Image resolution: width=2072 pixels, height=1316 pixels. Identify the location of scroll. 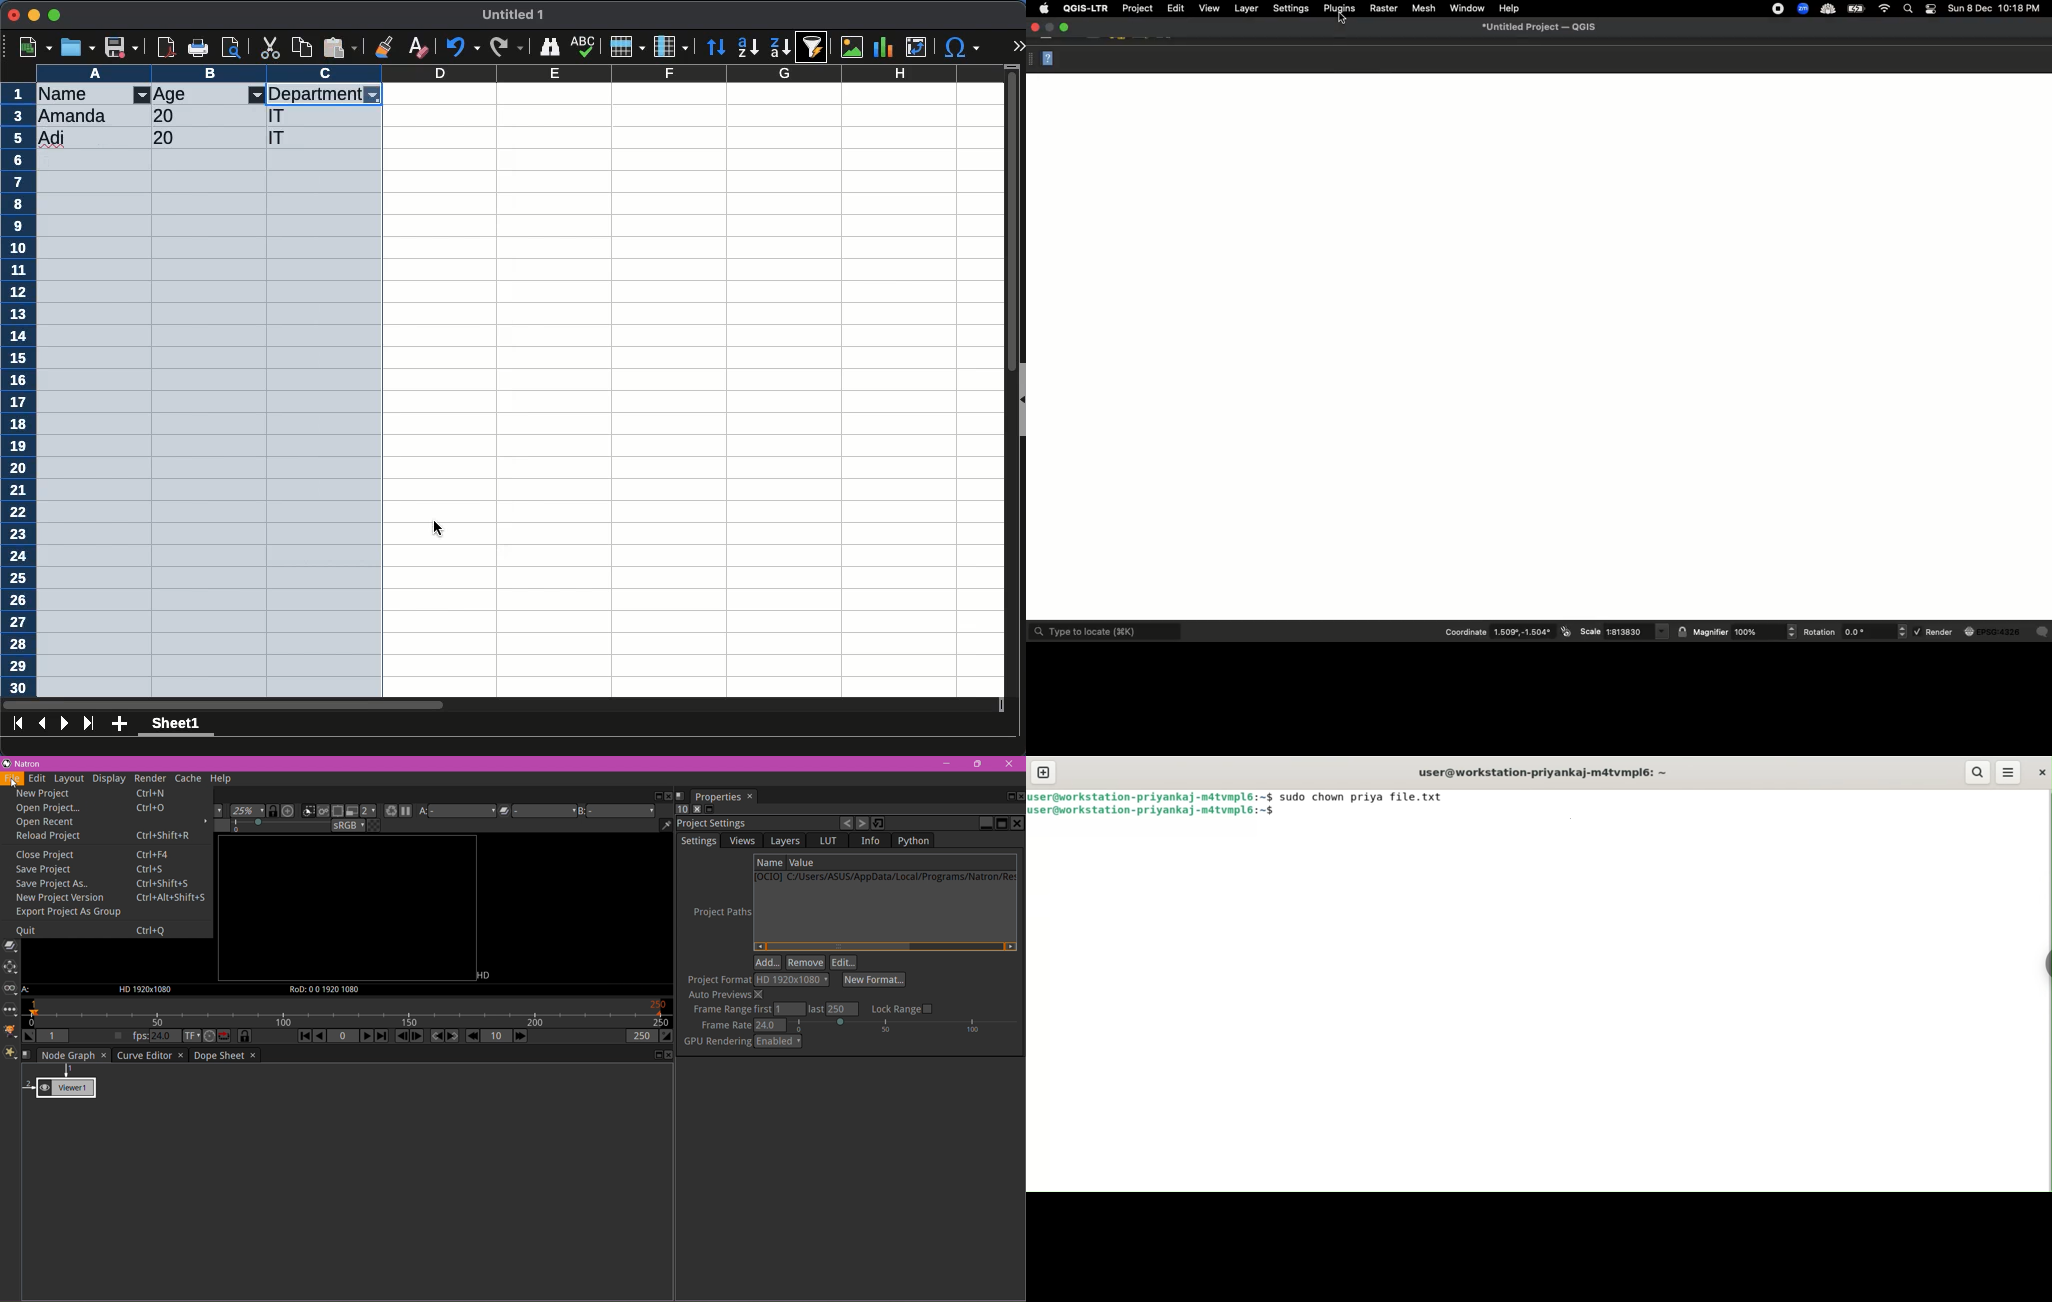
(1004, 386).